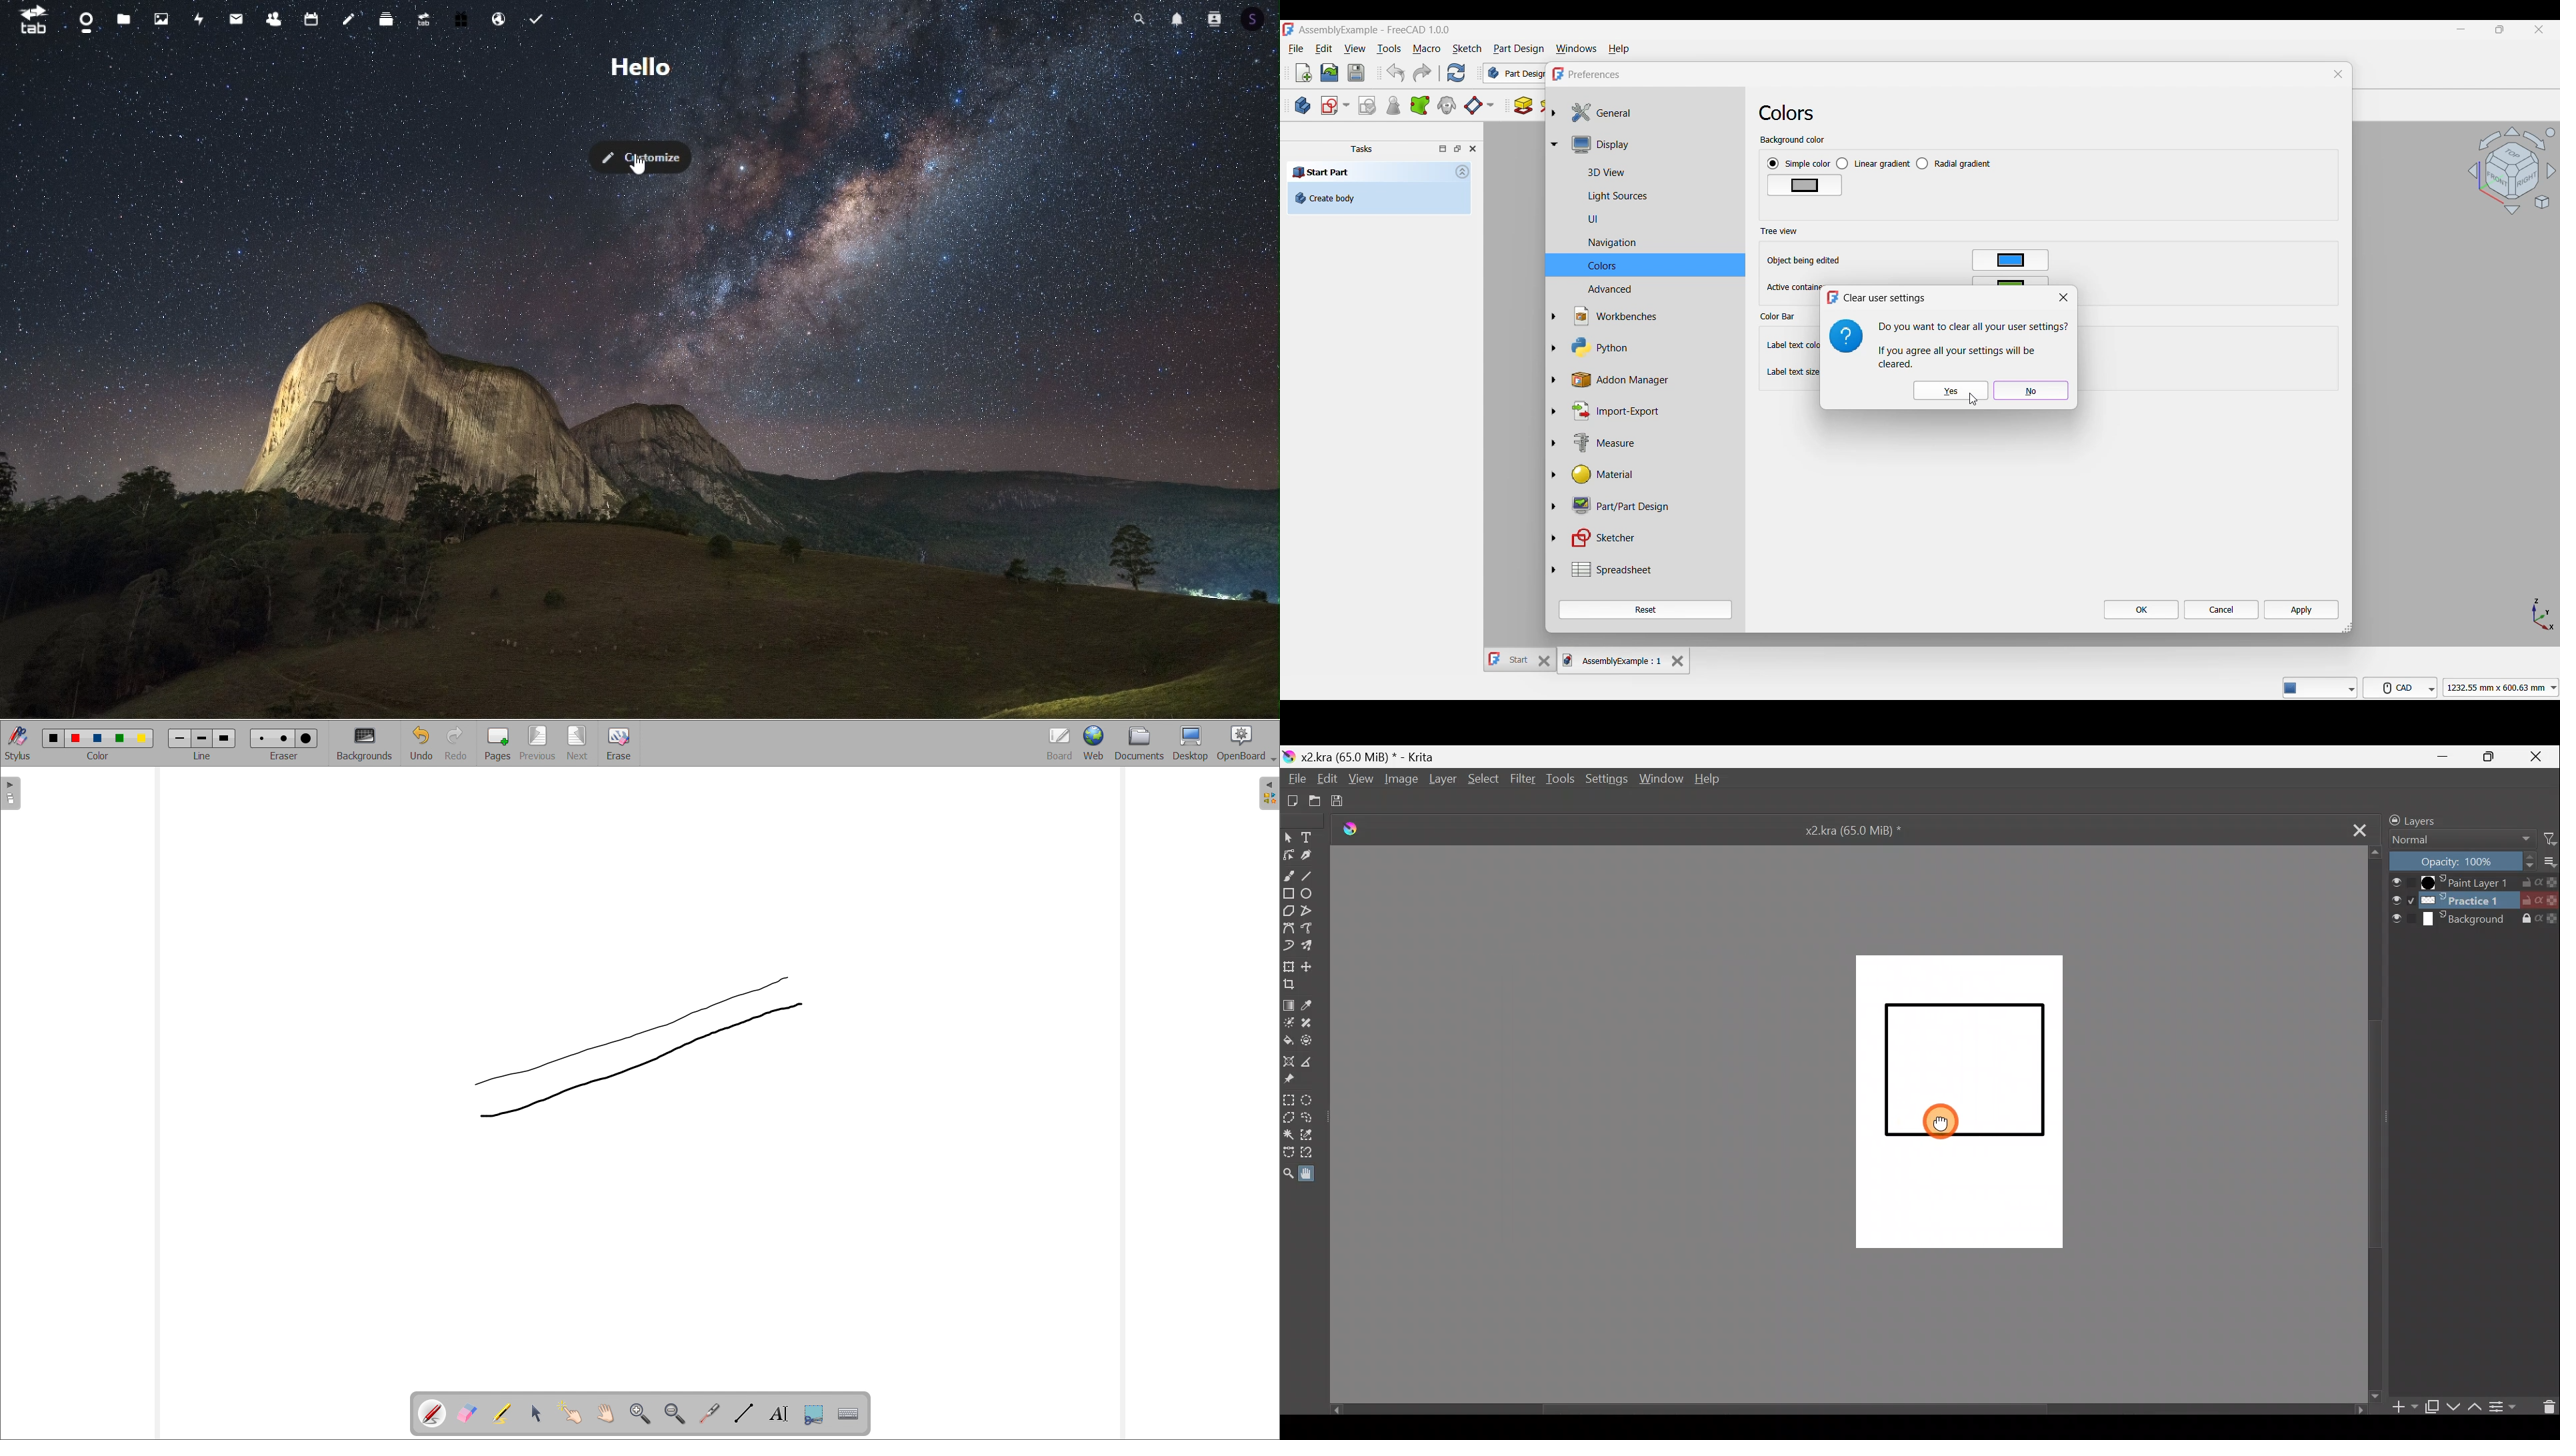 Image resolution: width=2576 pixels, height=1456 pixels. What do you see at coordinates (2545, 1406) in the screenshot?
I see `Delete a layer` at bounding box center [2545, 1406].